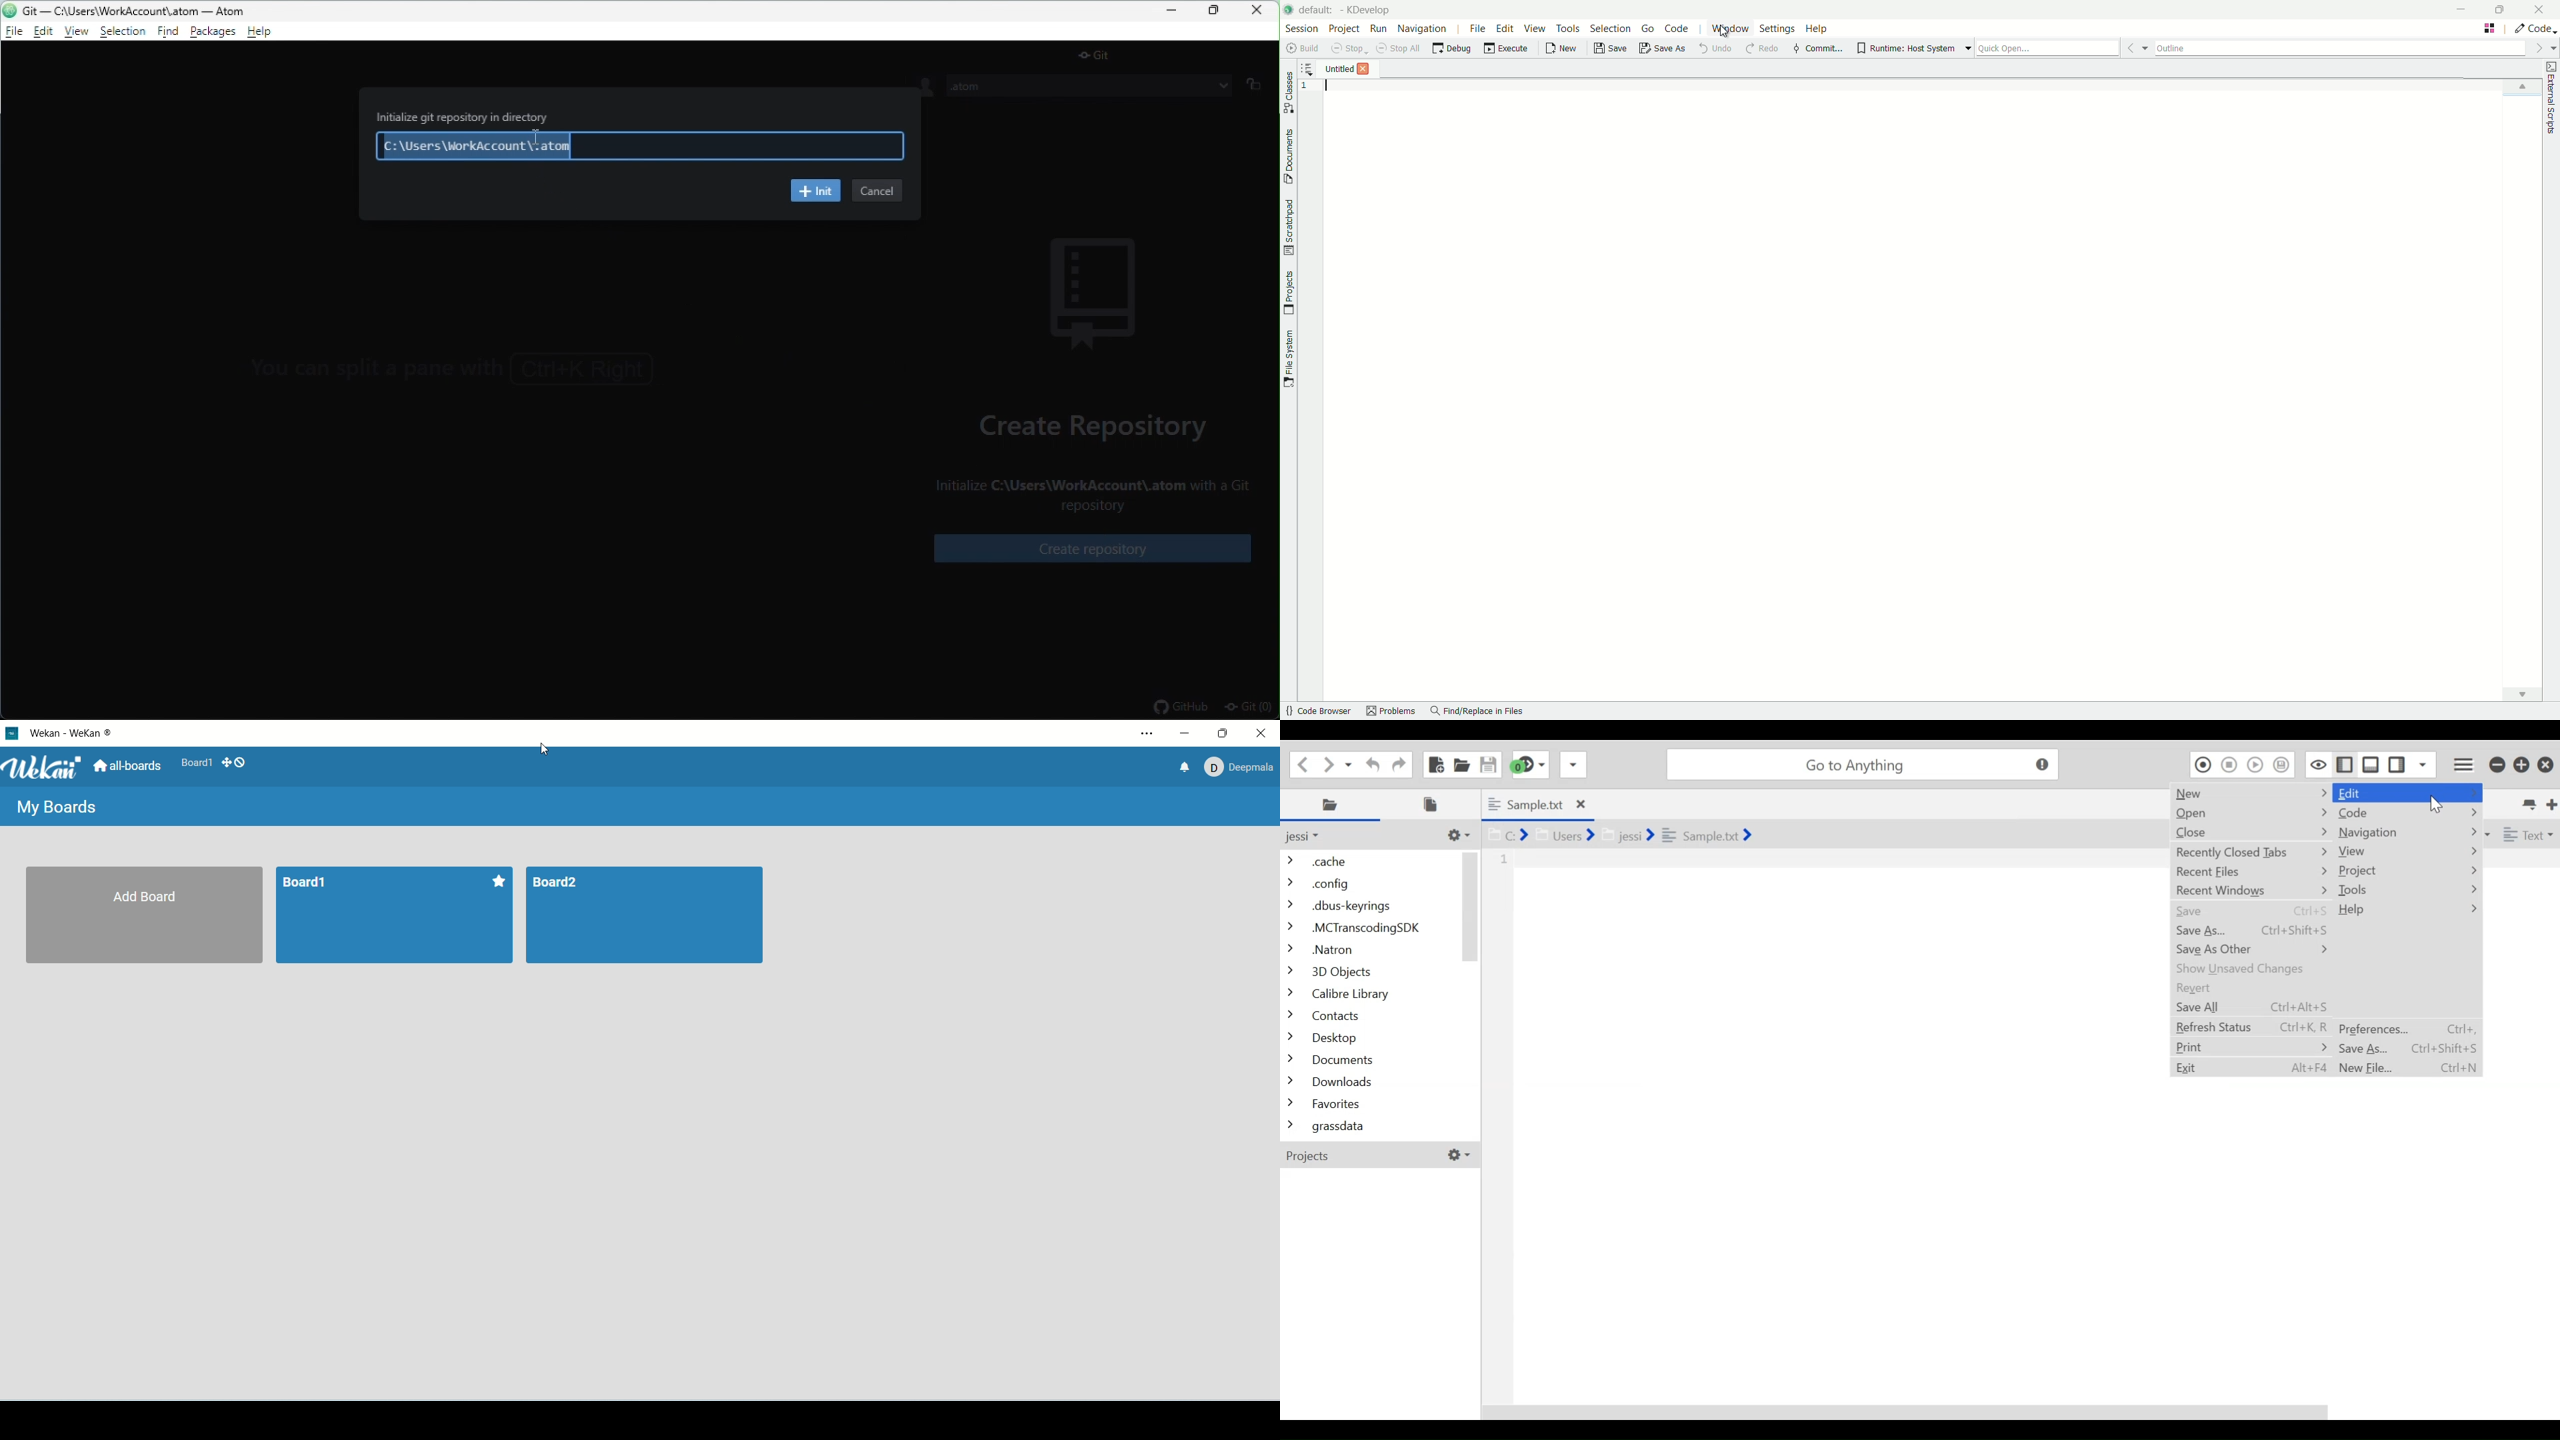  Describe the element at coordinates (1338, 71) in the screenshot. I see `file name` at that location.